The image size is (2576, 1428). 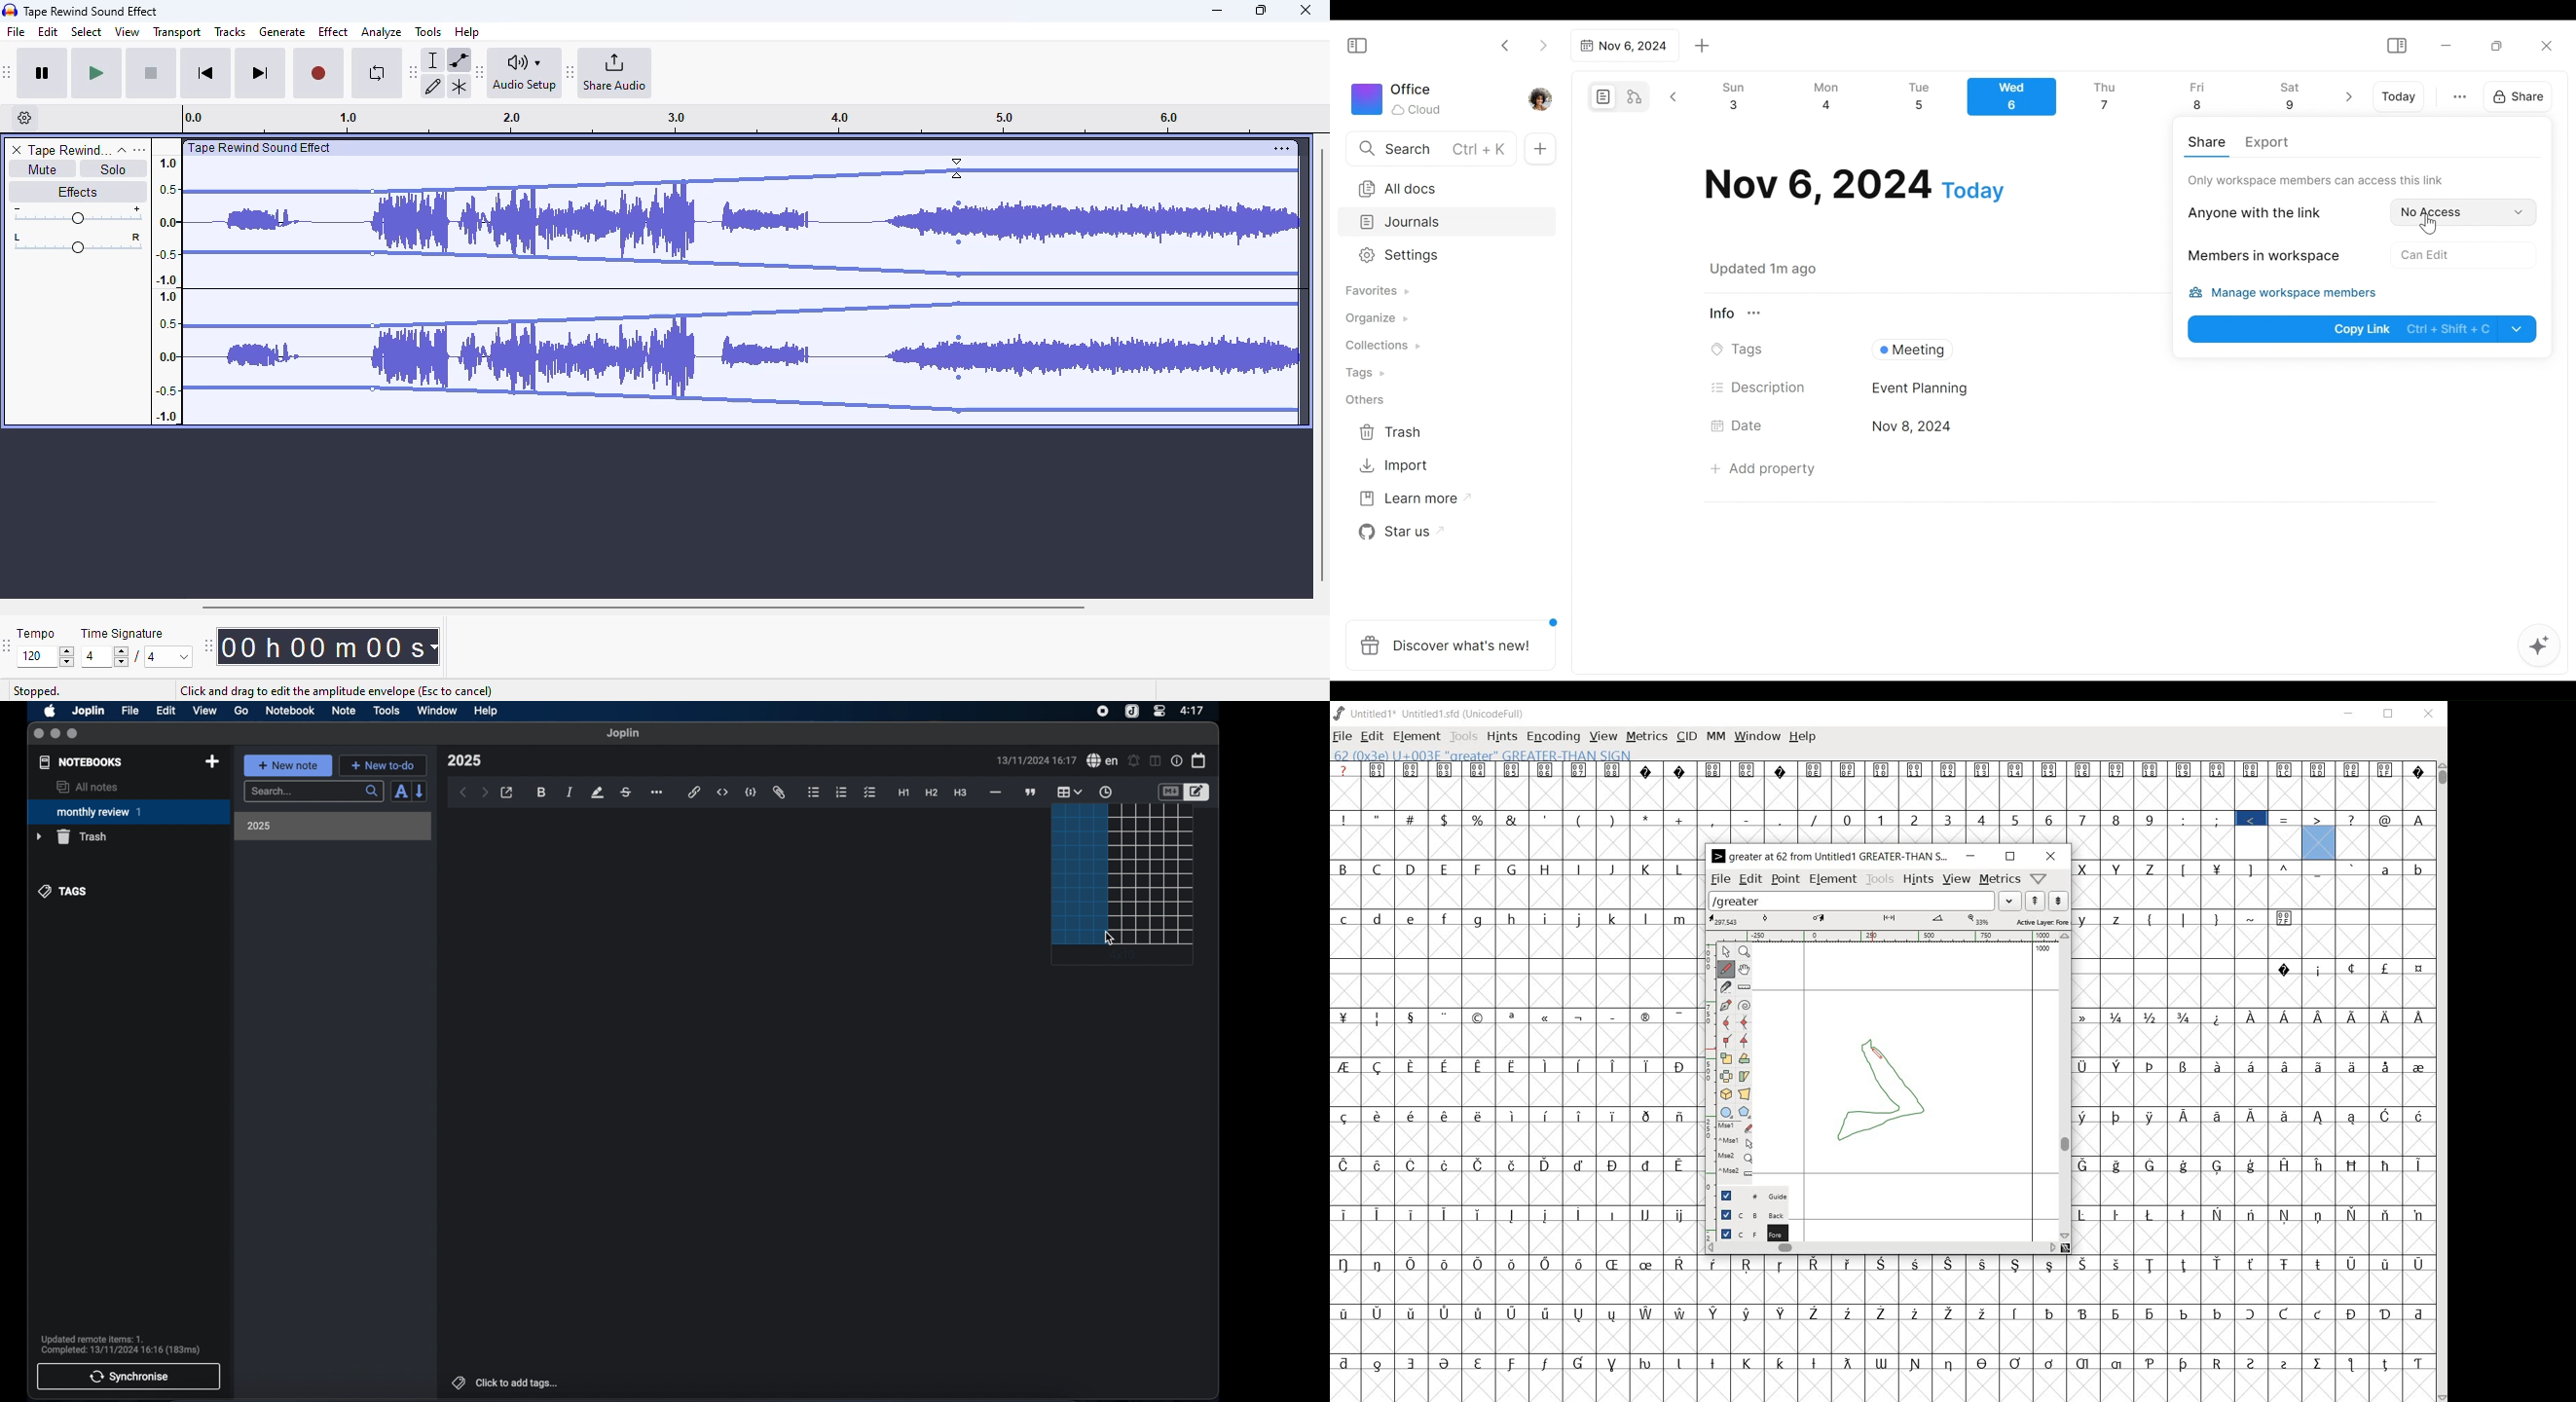 I want to click on Pan left/right, so click(x=78, y=243).